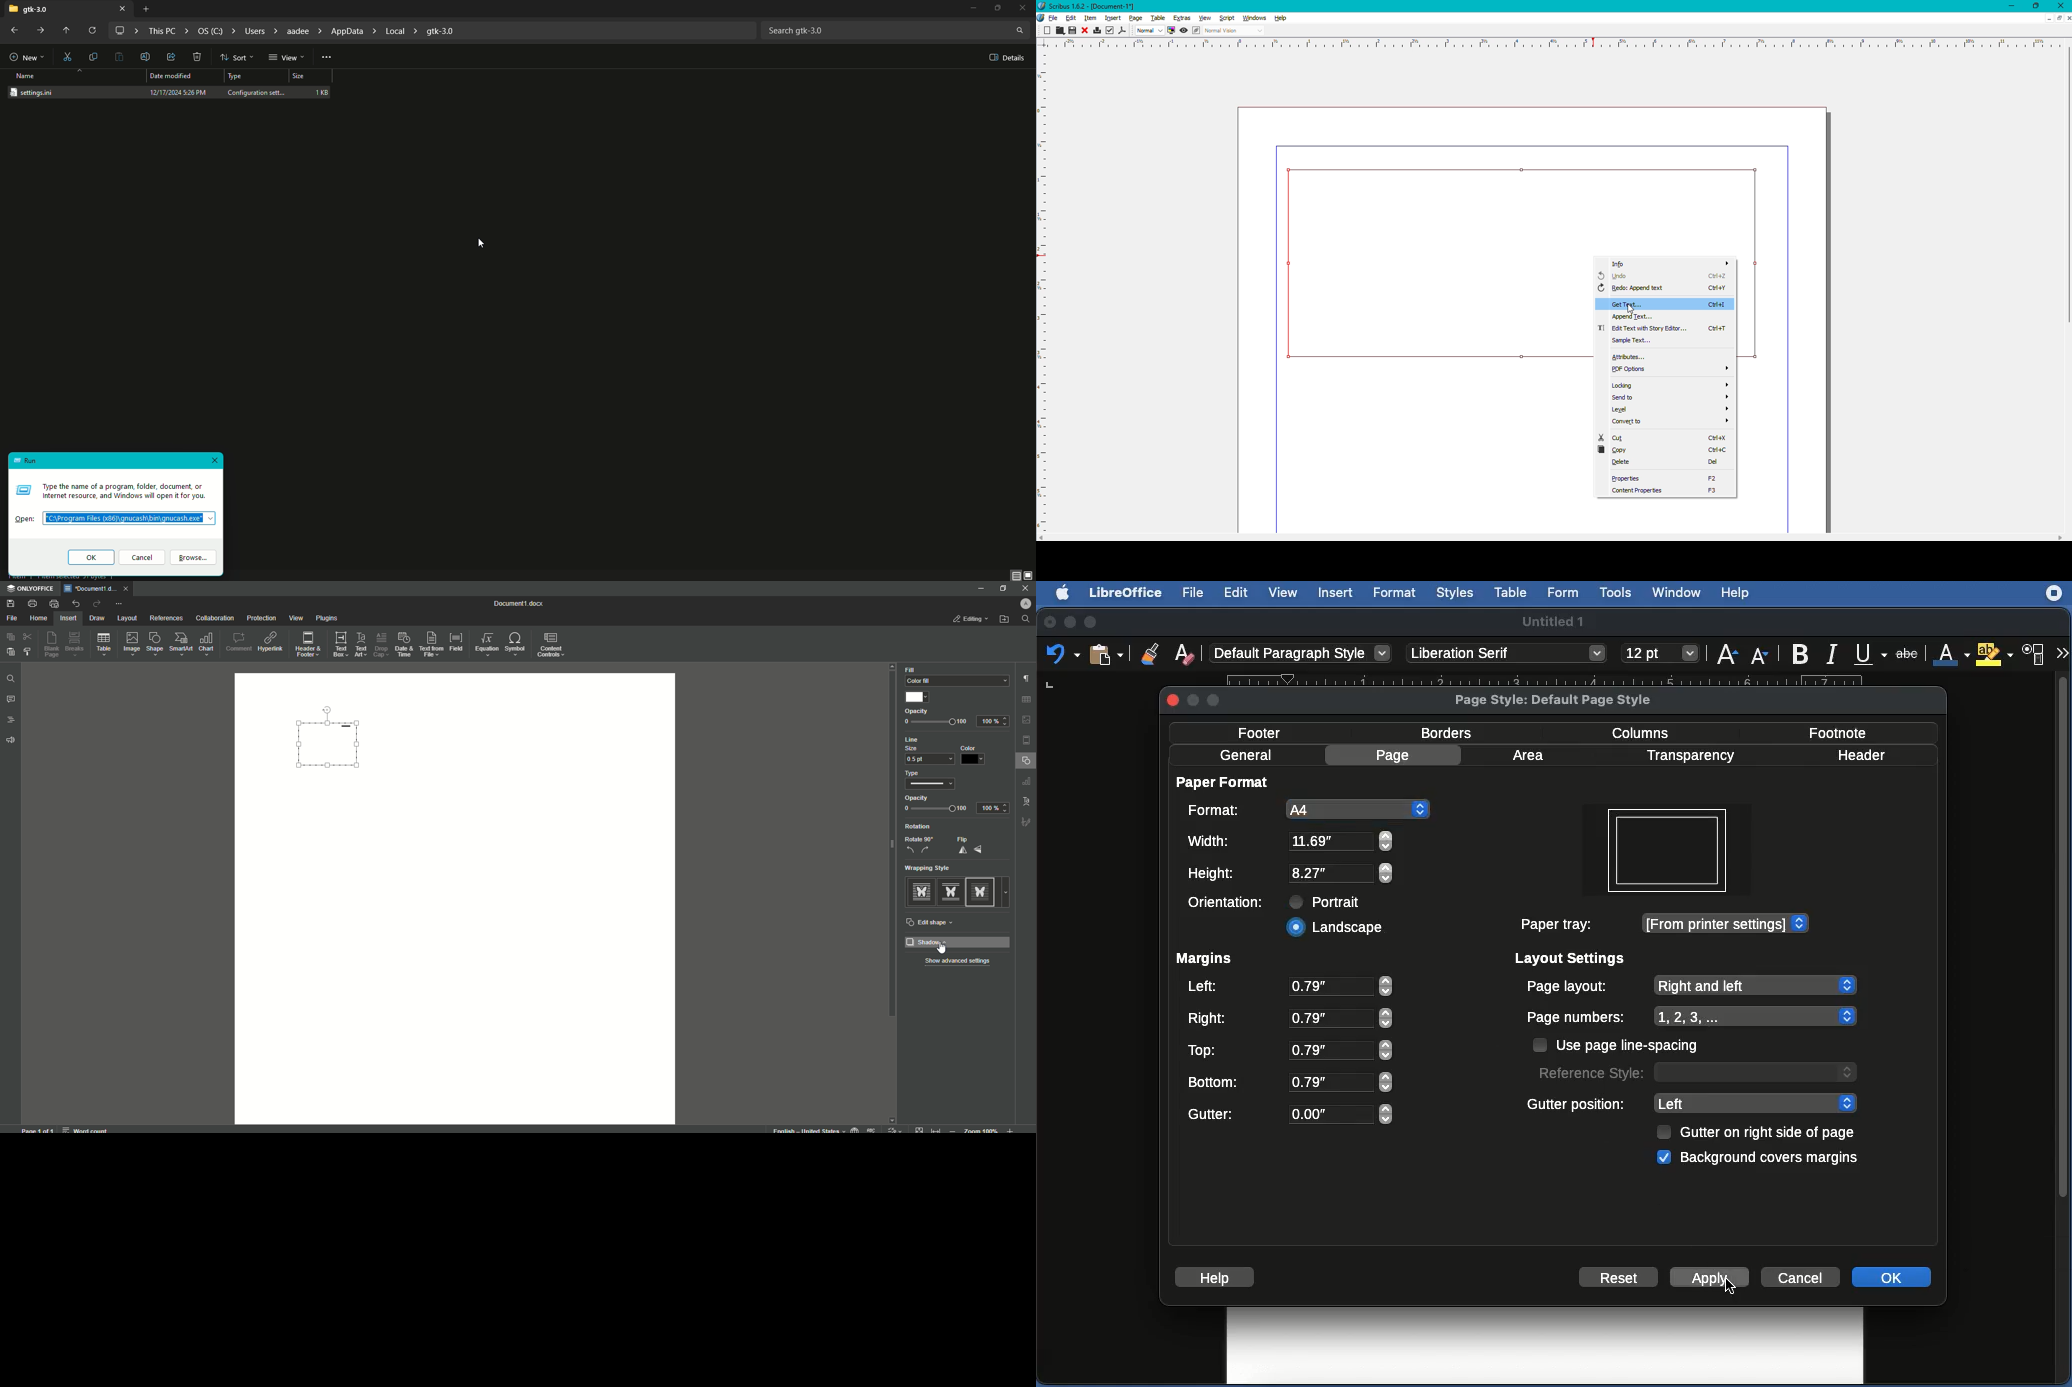 This screenshot has width=2072, height=1400. Describe the element at coordinates (1340, 1017) in the screenshot. I see `0.79"` at that location.